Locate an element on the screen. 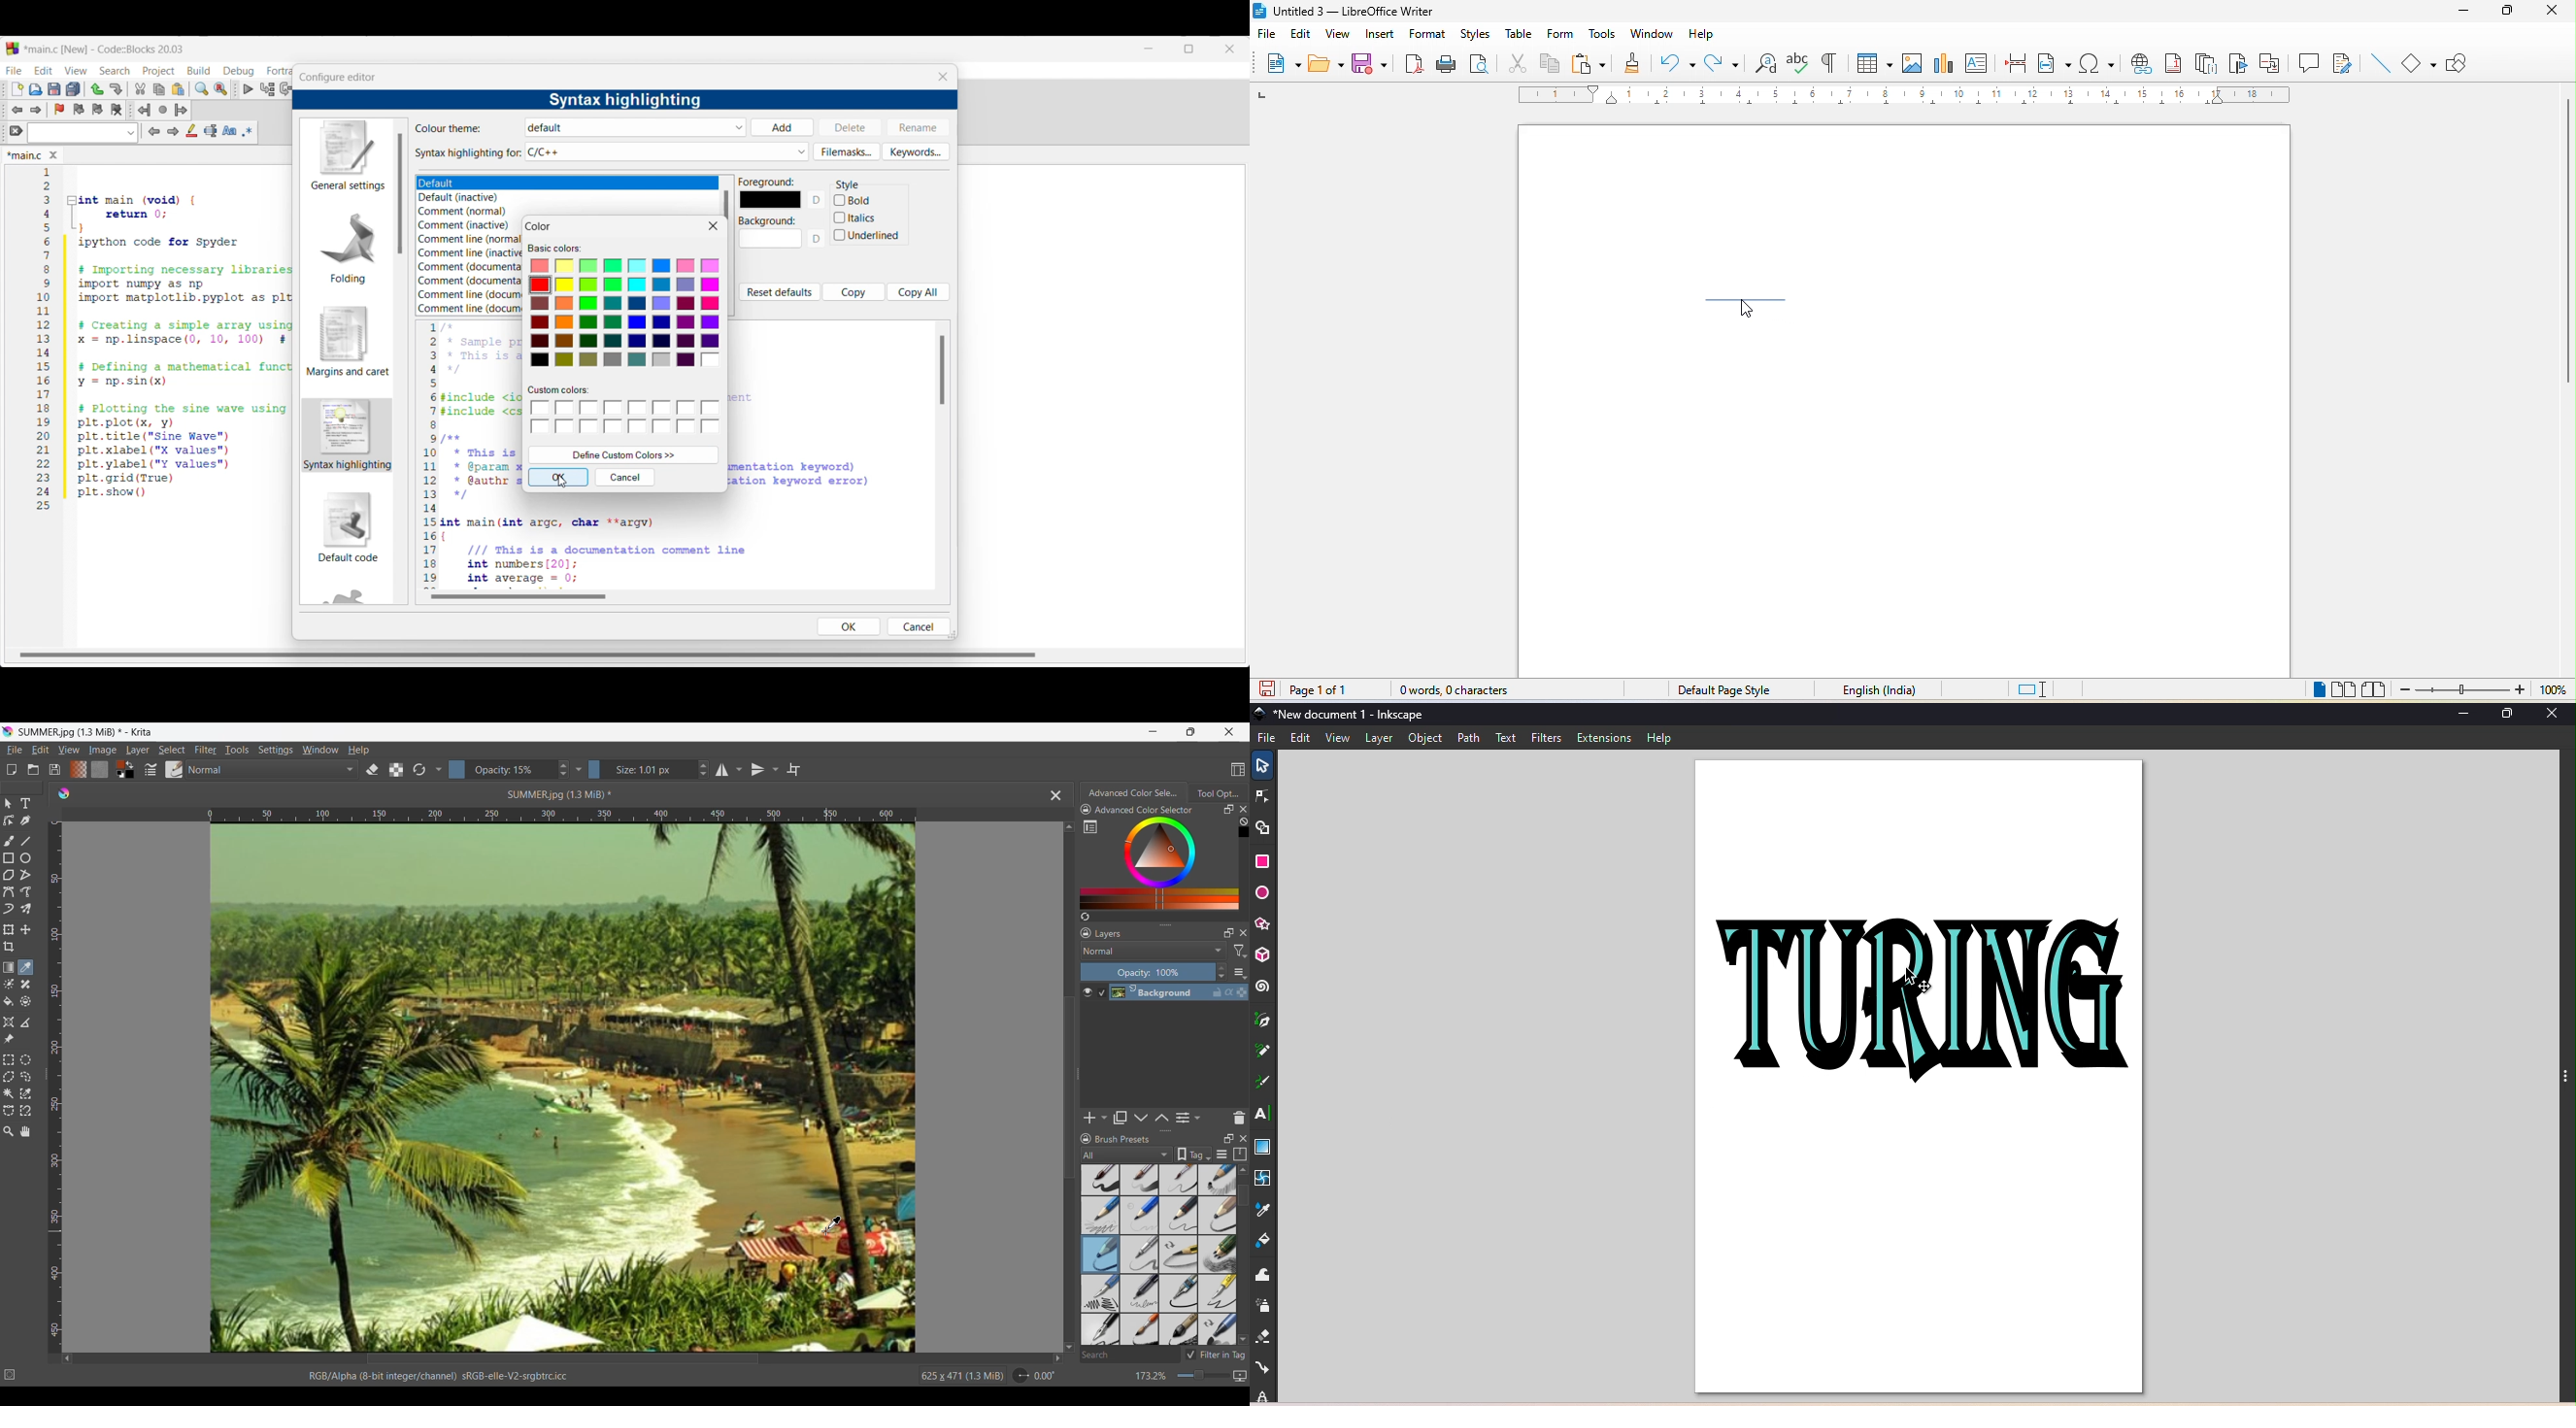 The image size is (2576, 1428). Color range is located at coordinates (1168, 863).